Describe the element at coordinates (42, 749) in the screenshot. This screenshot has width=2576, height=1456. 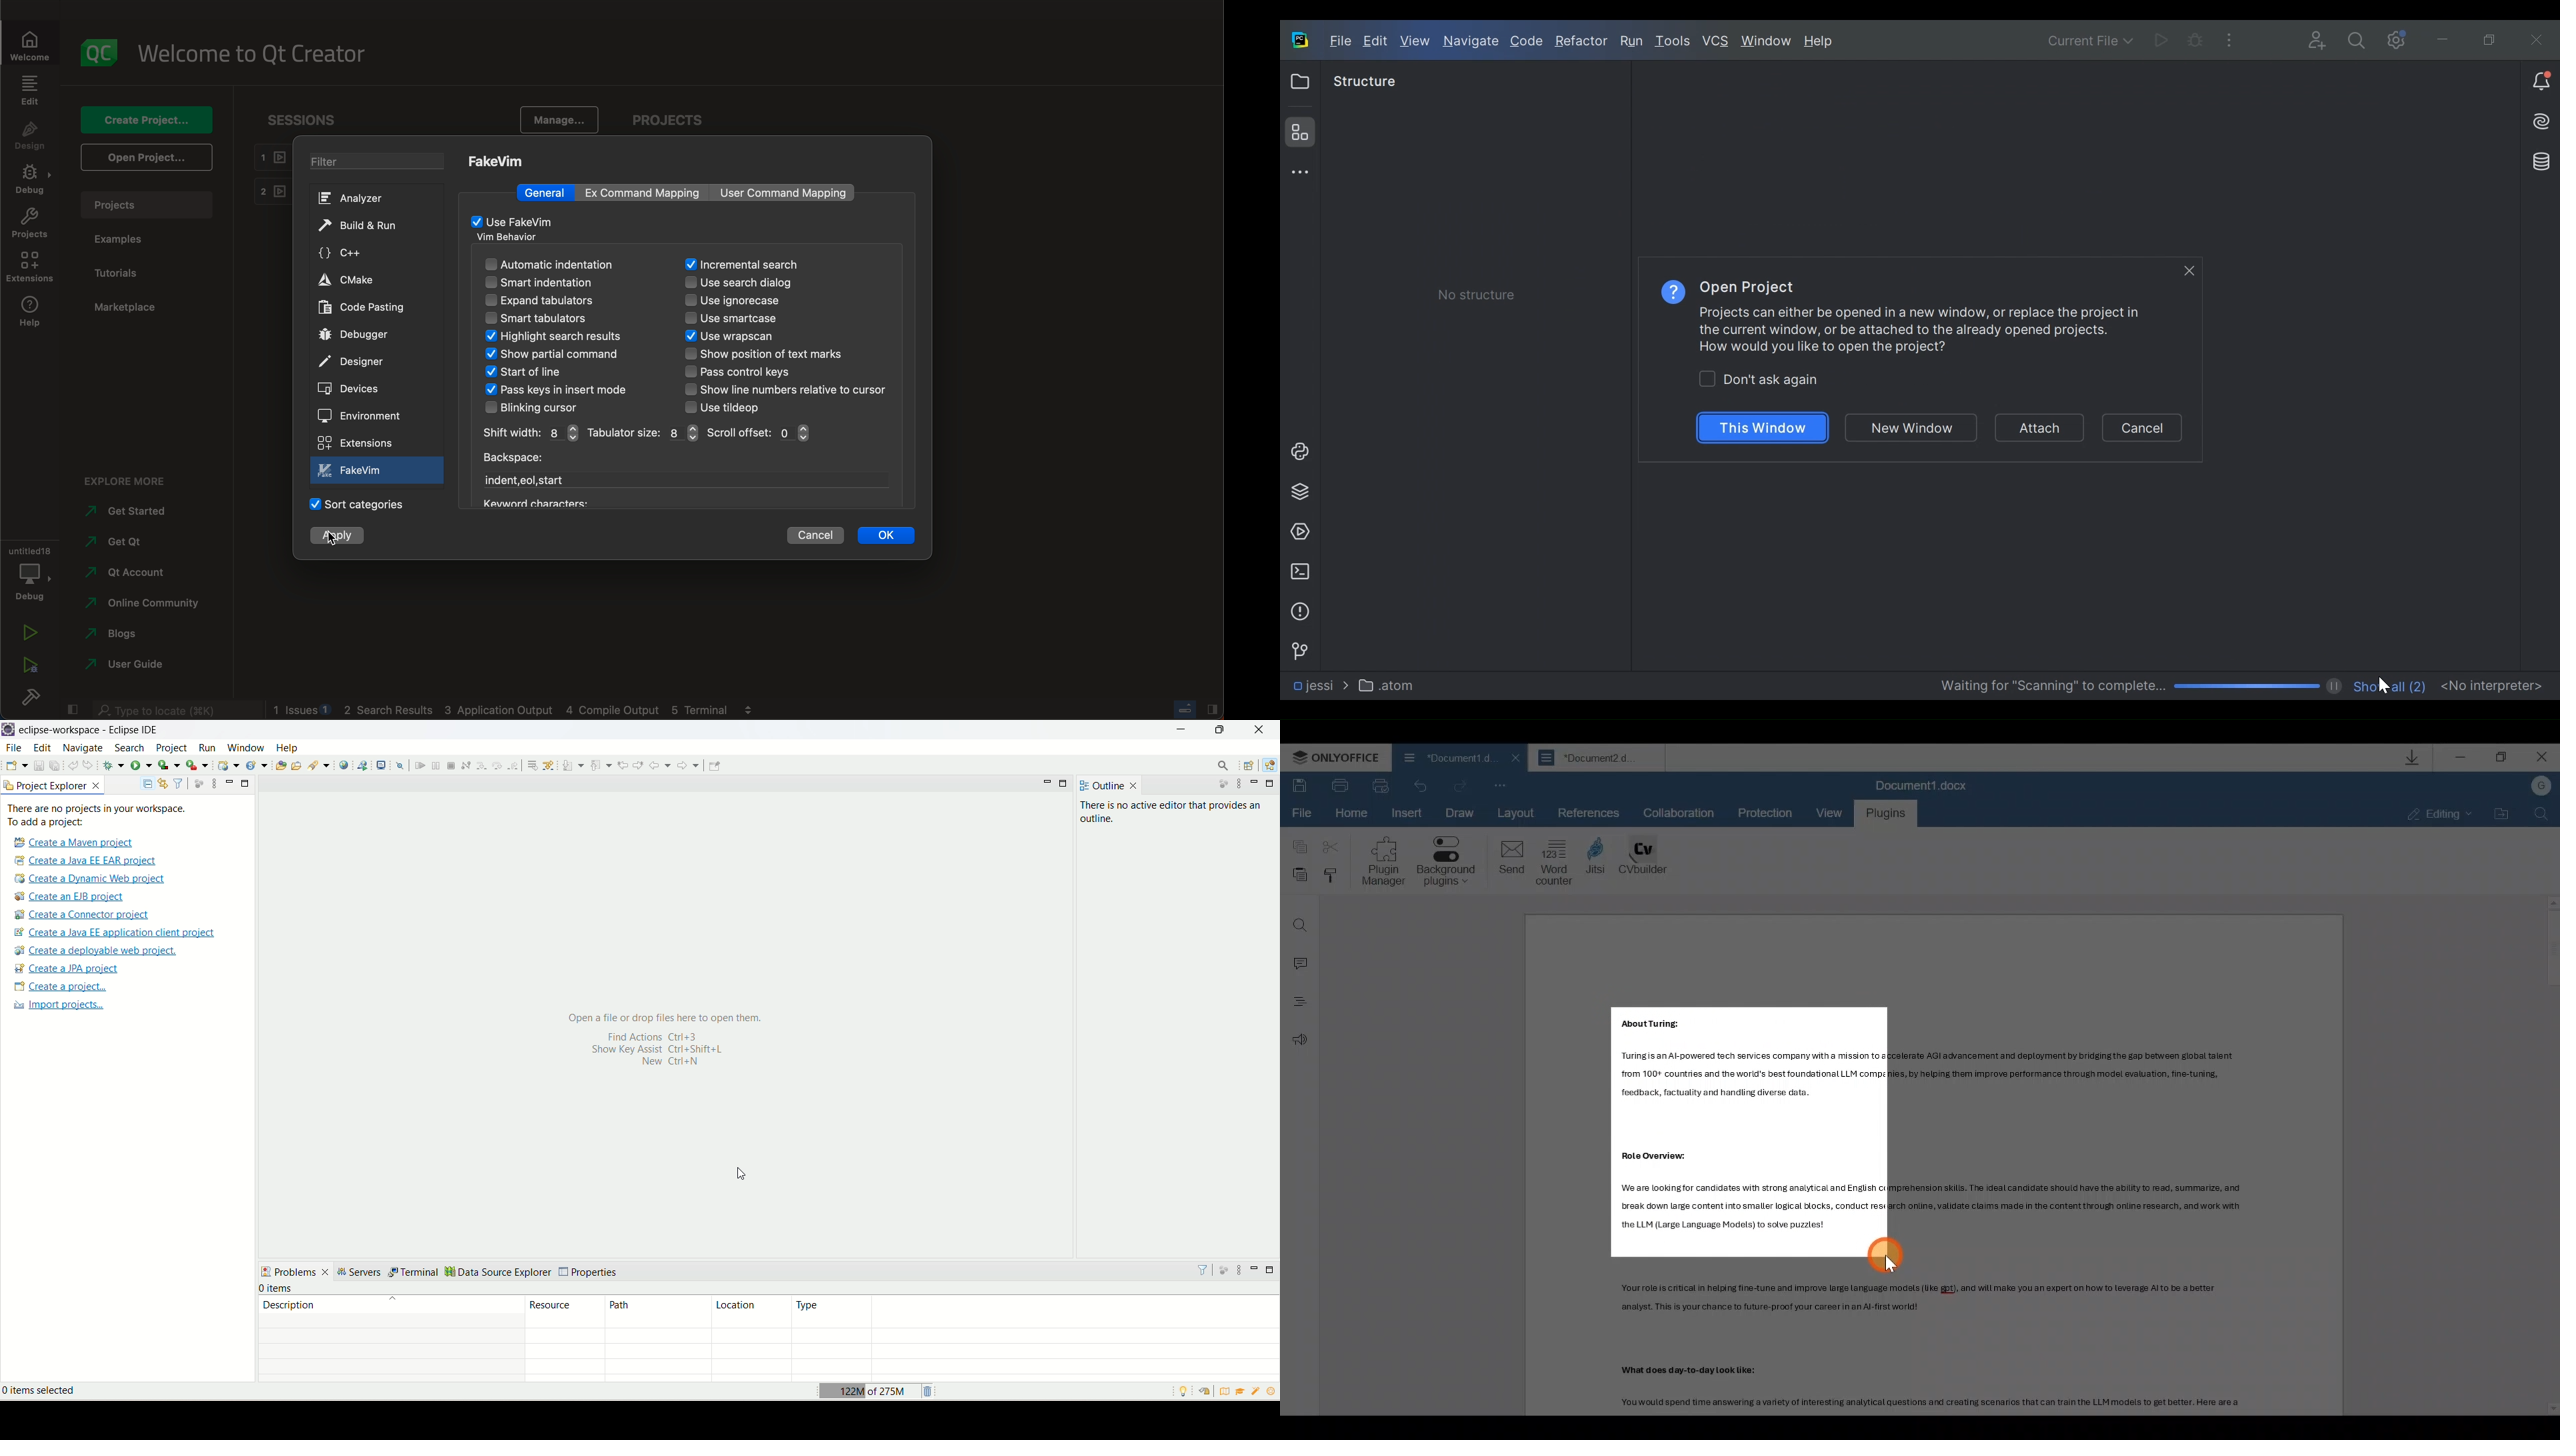
I see `edit` at that location.